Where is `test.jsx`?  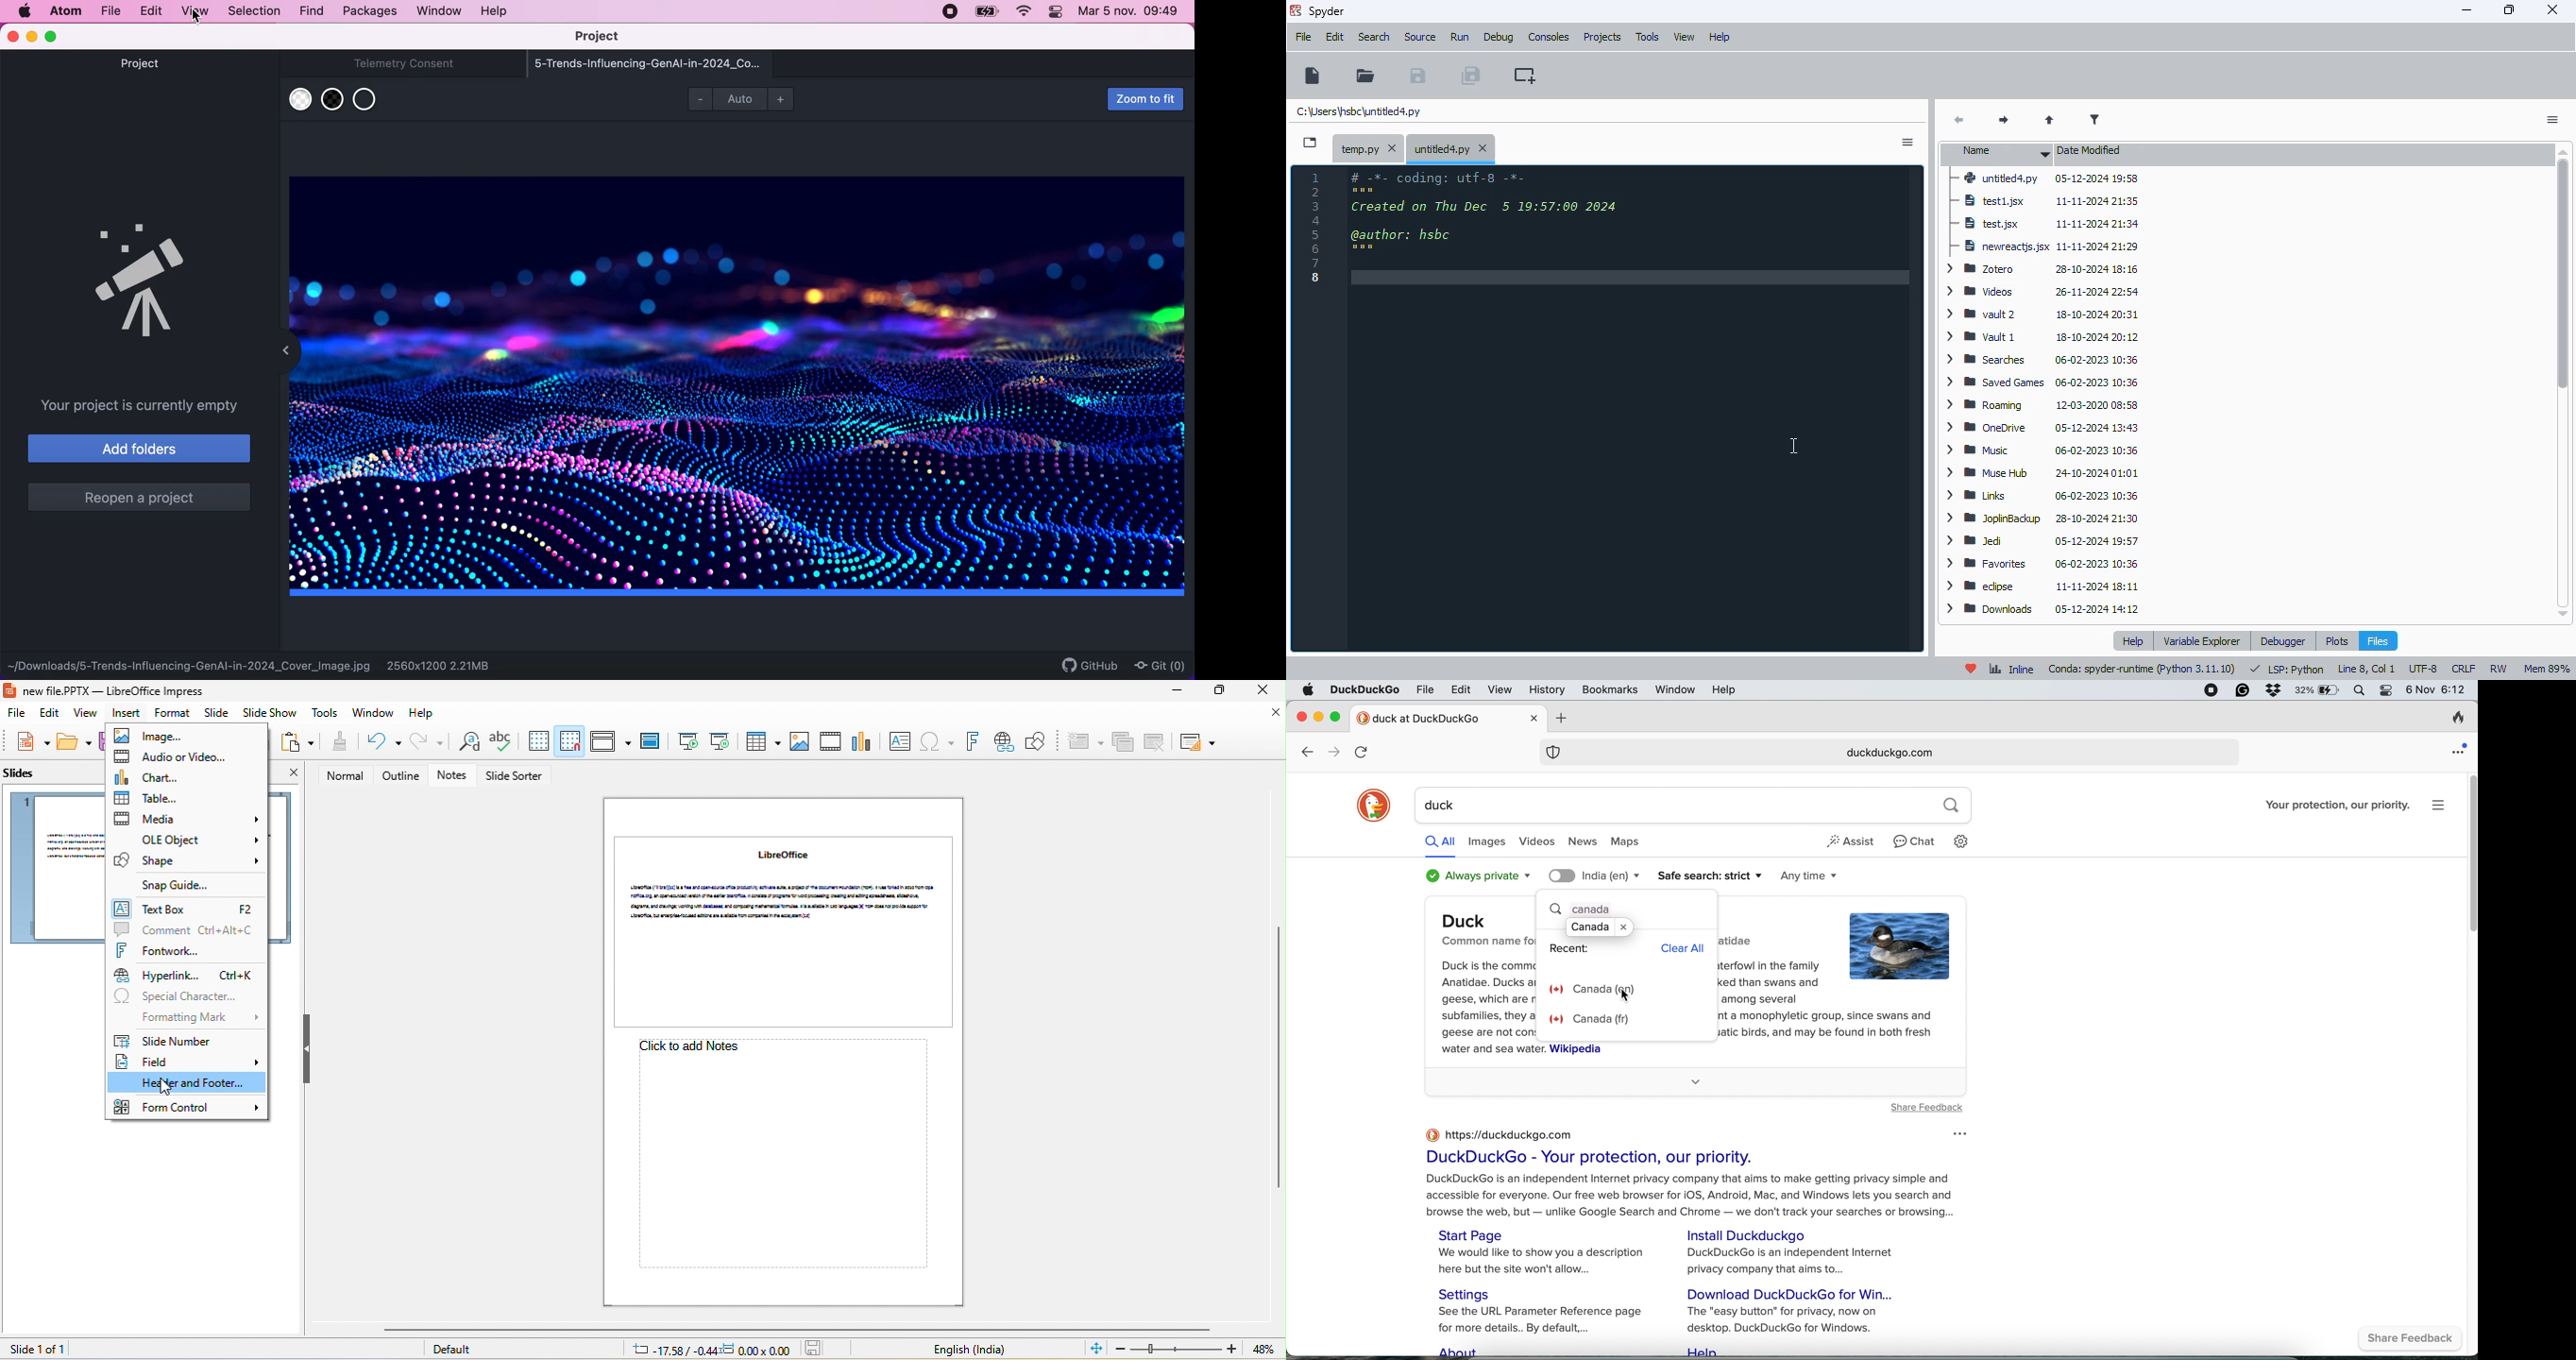 test.jsx is located at coordinates (1987, 224).